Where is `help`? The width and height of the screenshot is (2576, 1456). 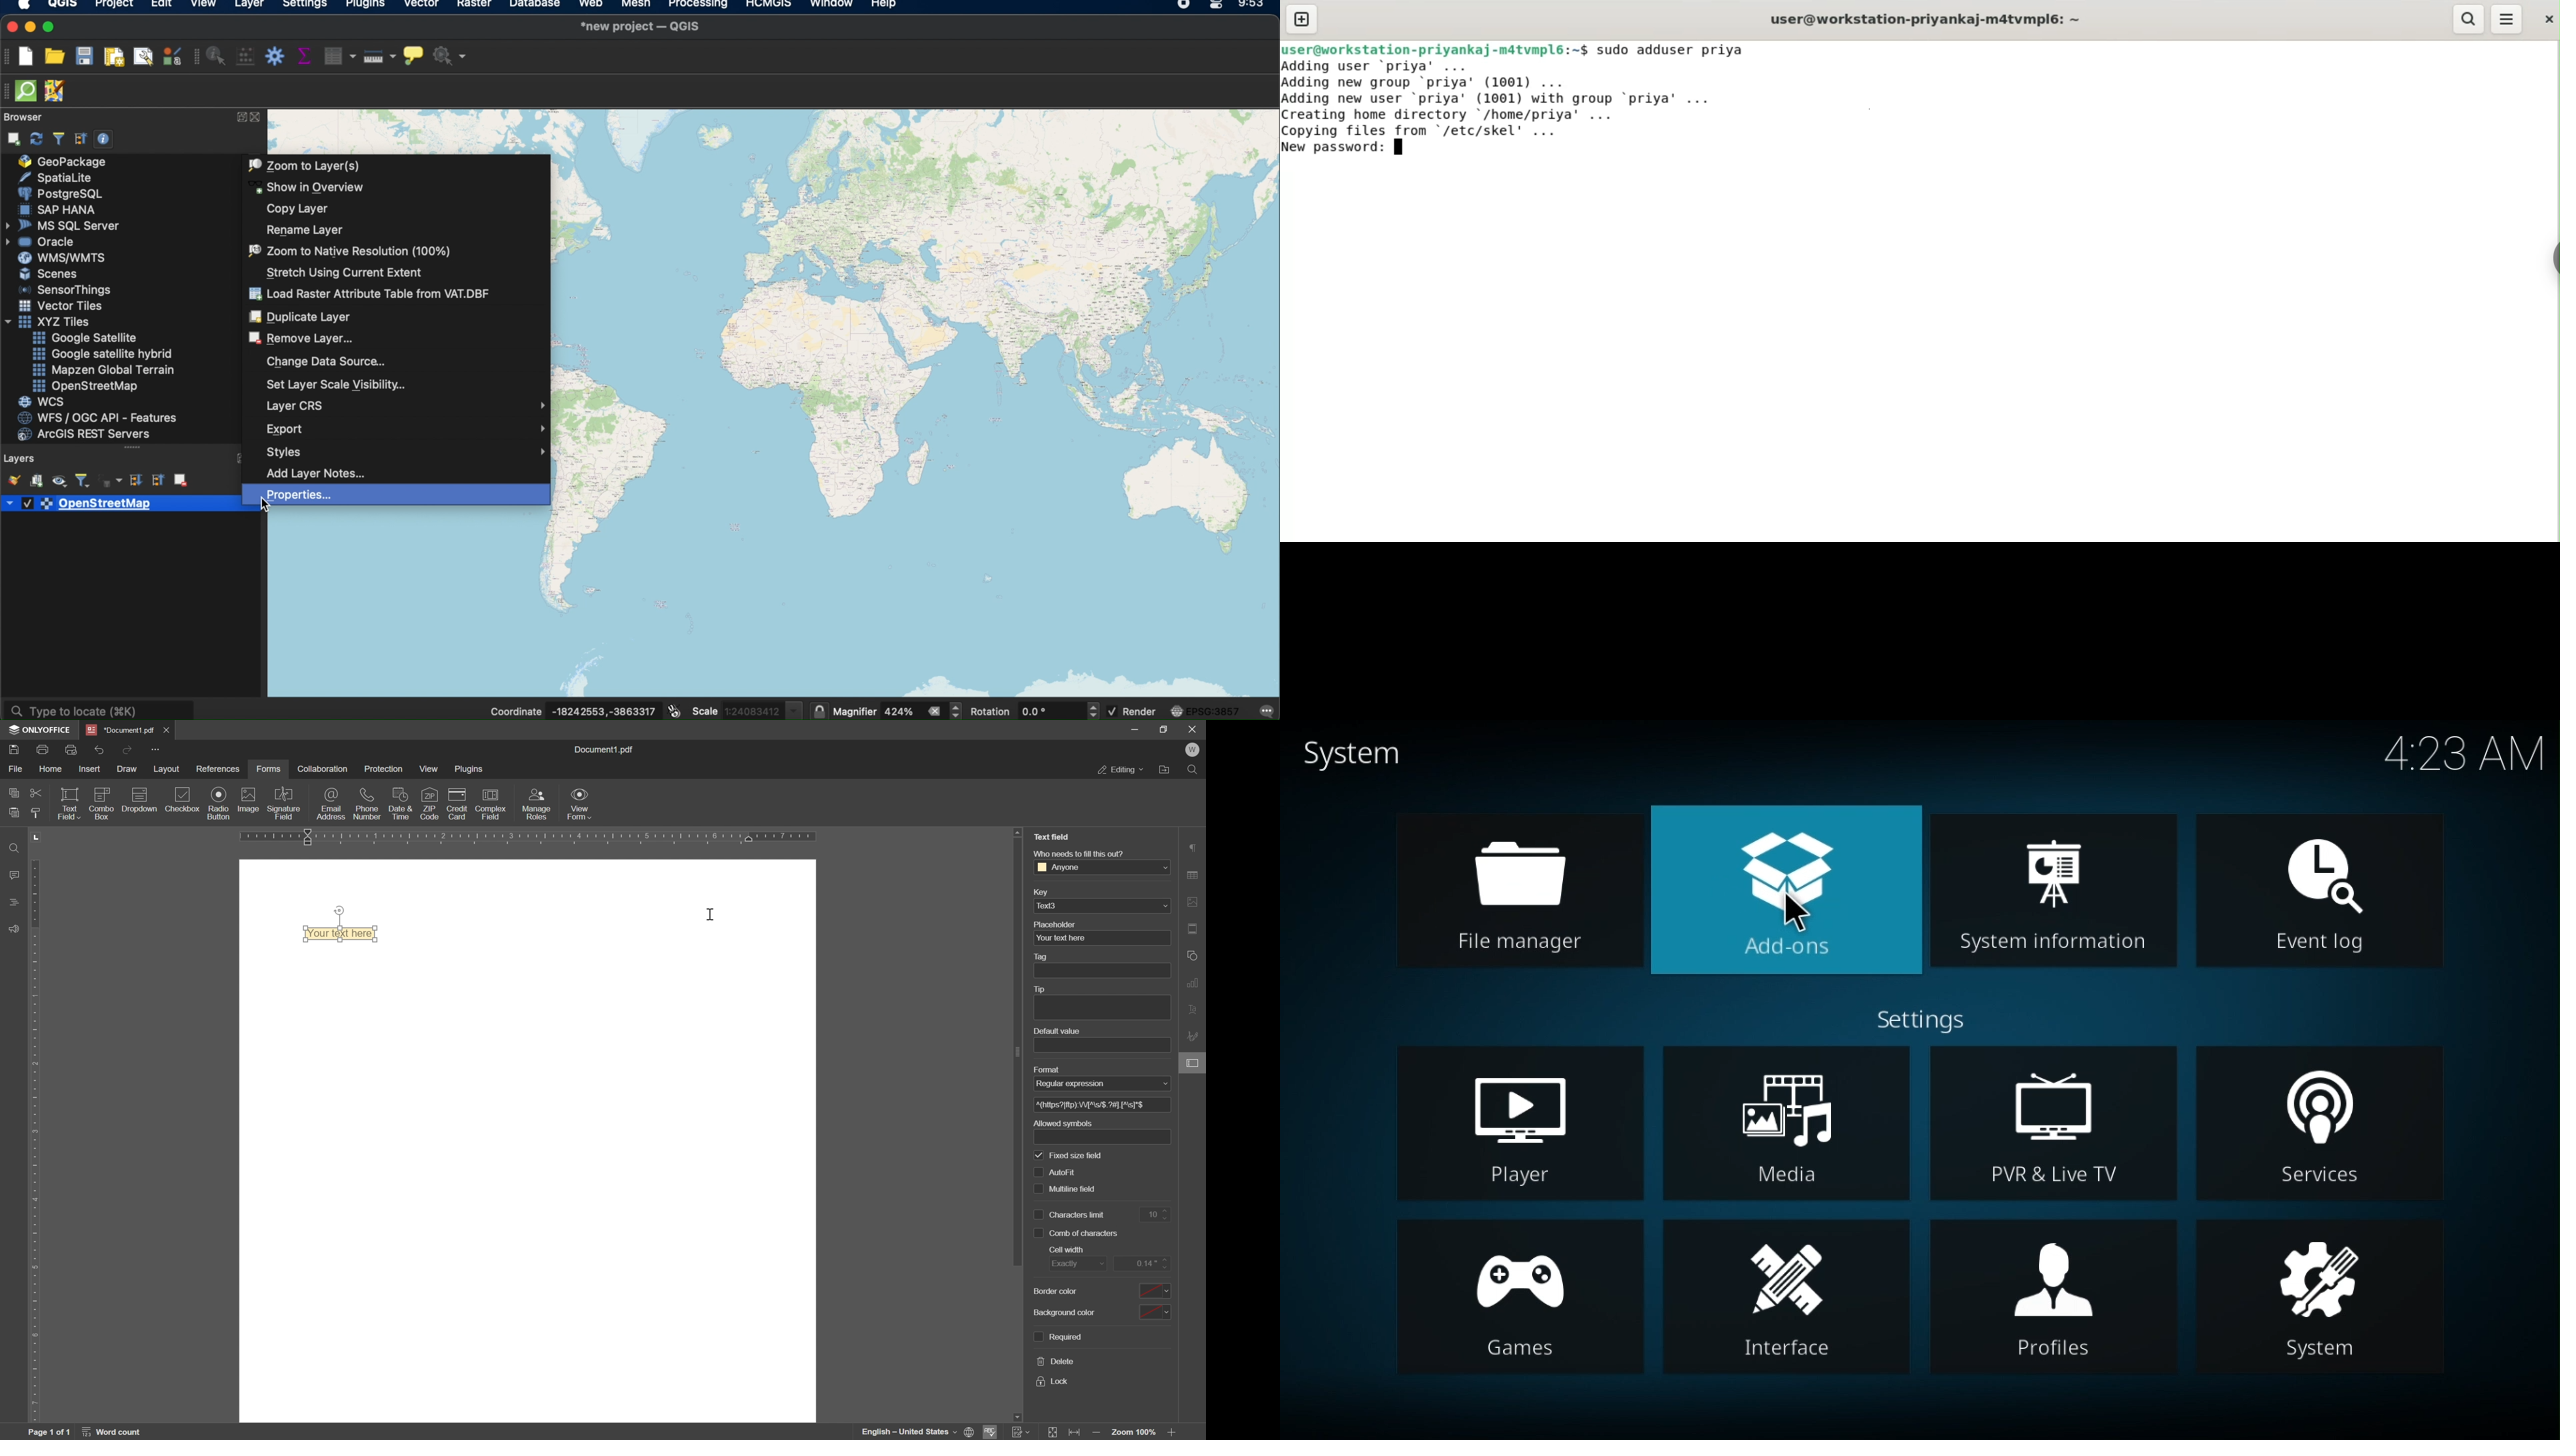
help is located at coordinates (885, 5).